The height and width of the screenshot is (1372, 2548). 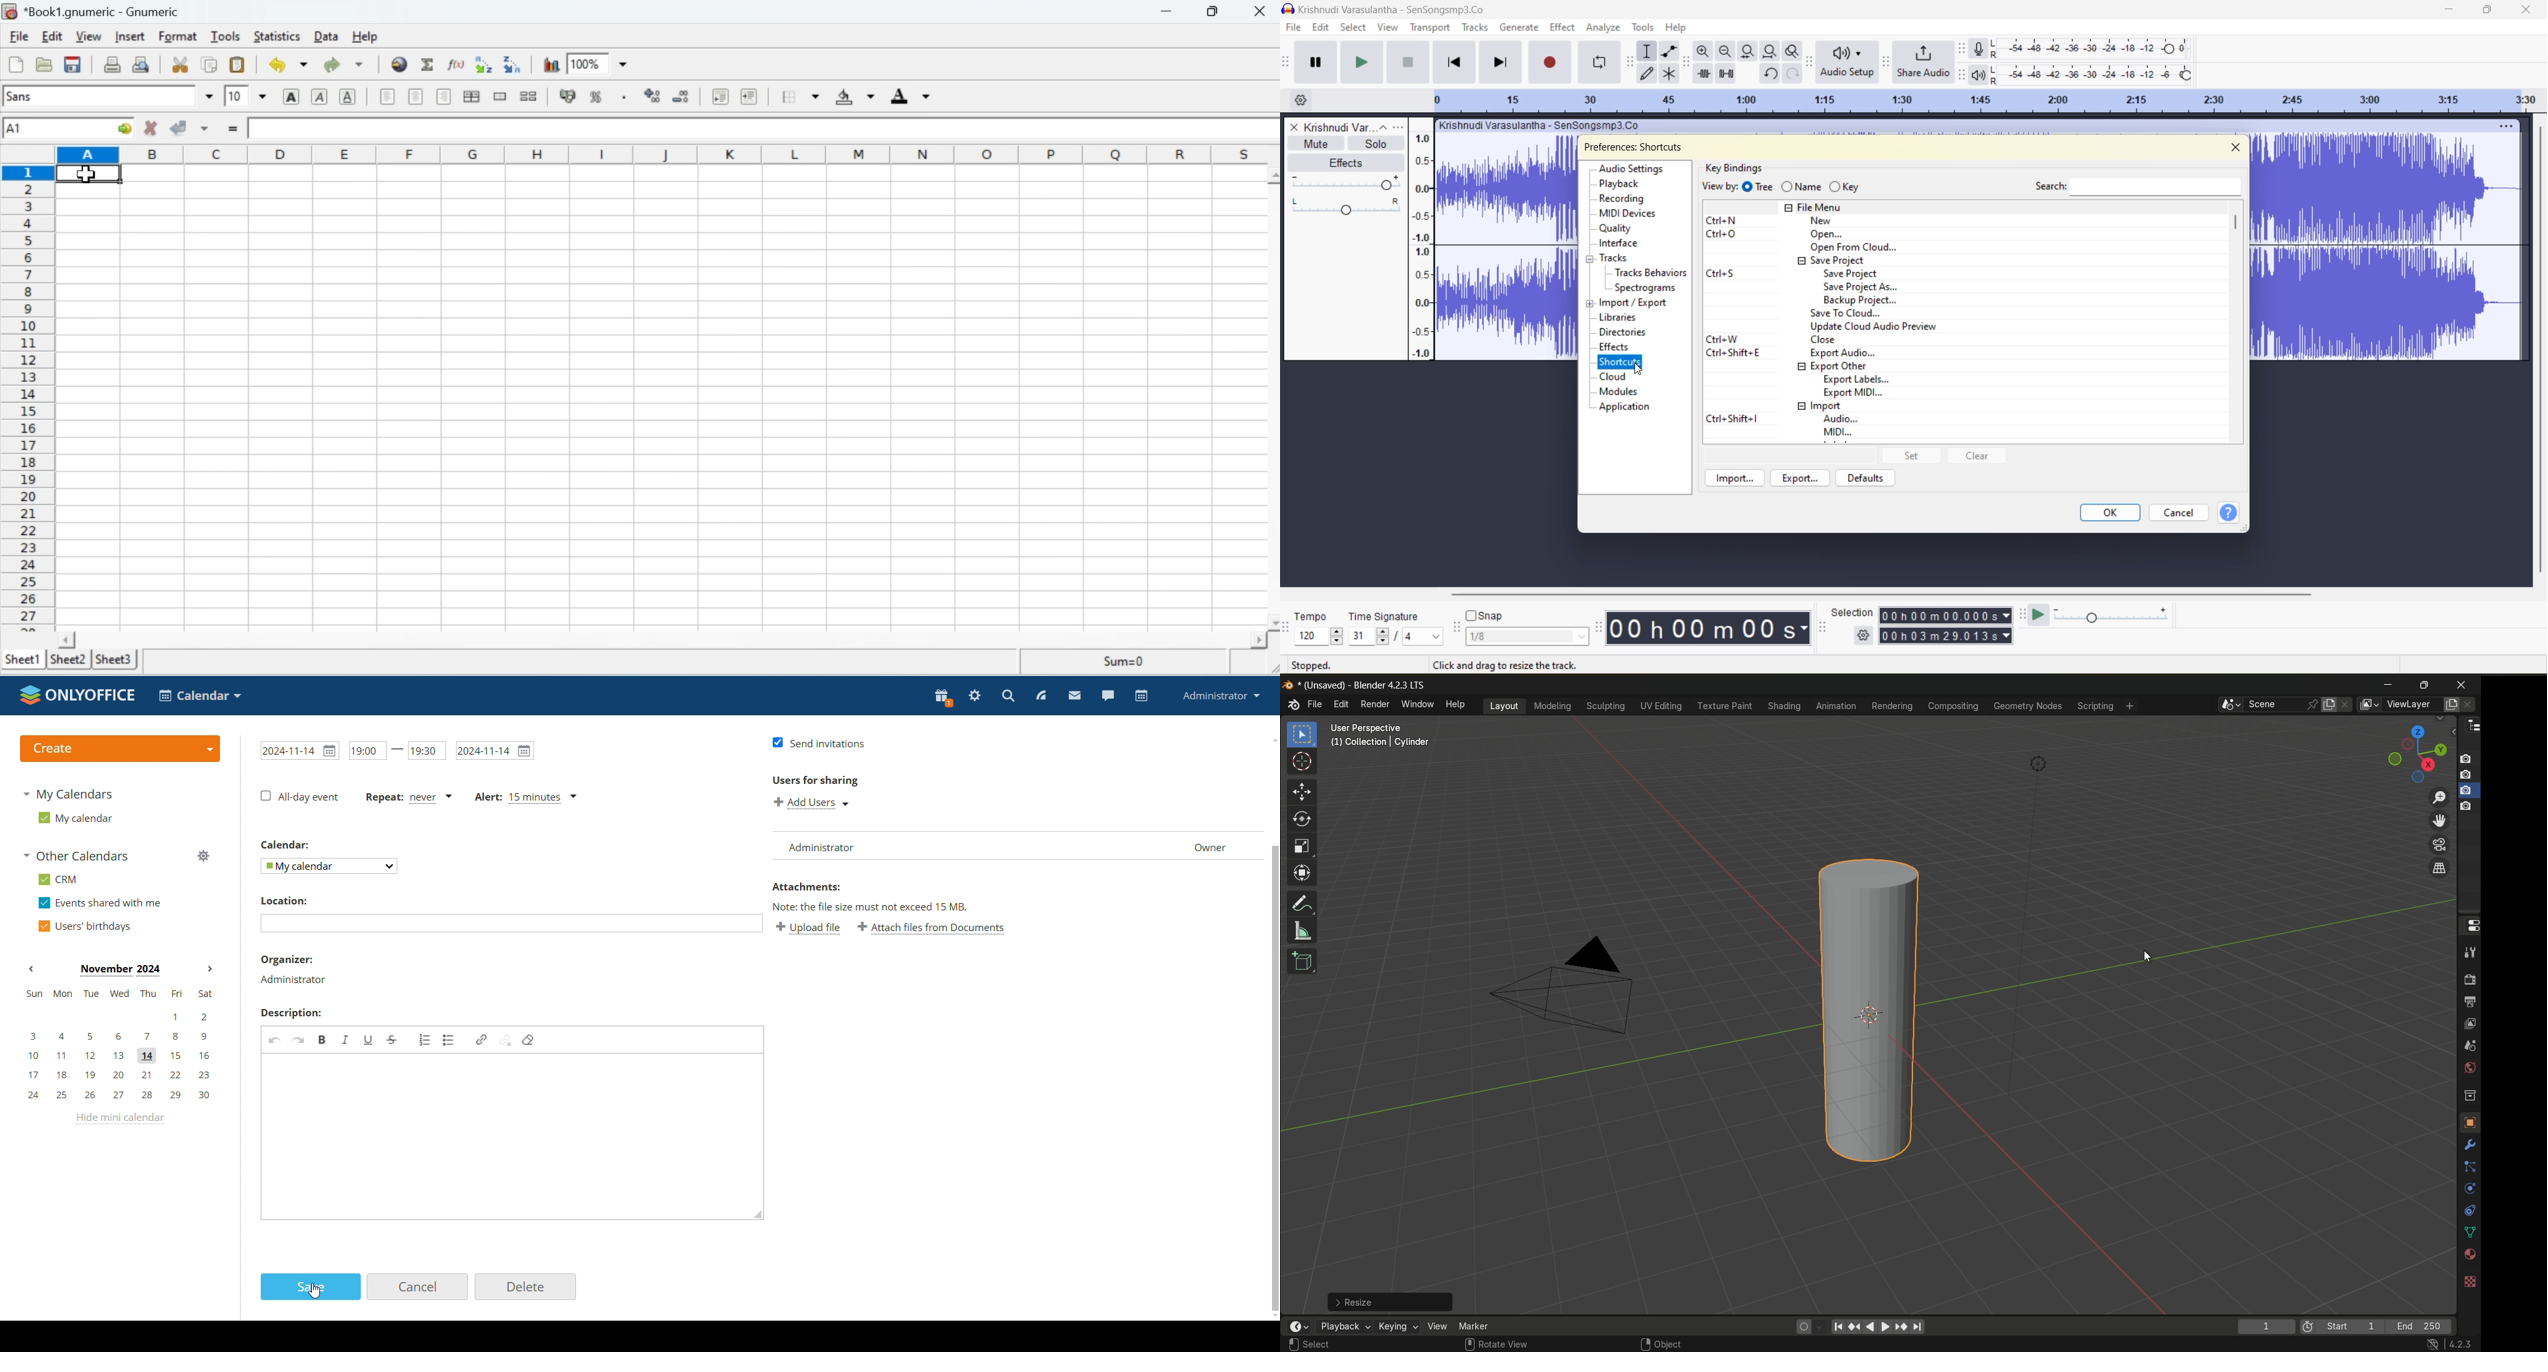 What do you see at coordinates (1963, 49) in the screenshot?
I see `recording meter toolbar` at bounding box center [1963, 49].